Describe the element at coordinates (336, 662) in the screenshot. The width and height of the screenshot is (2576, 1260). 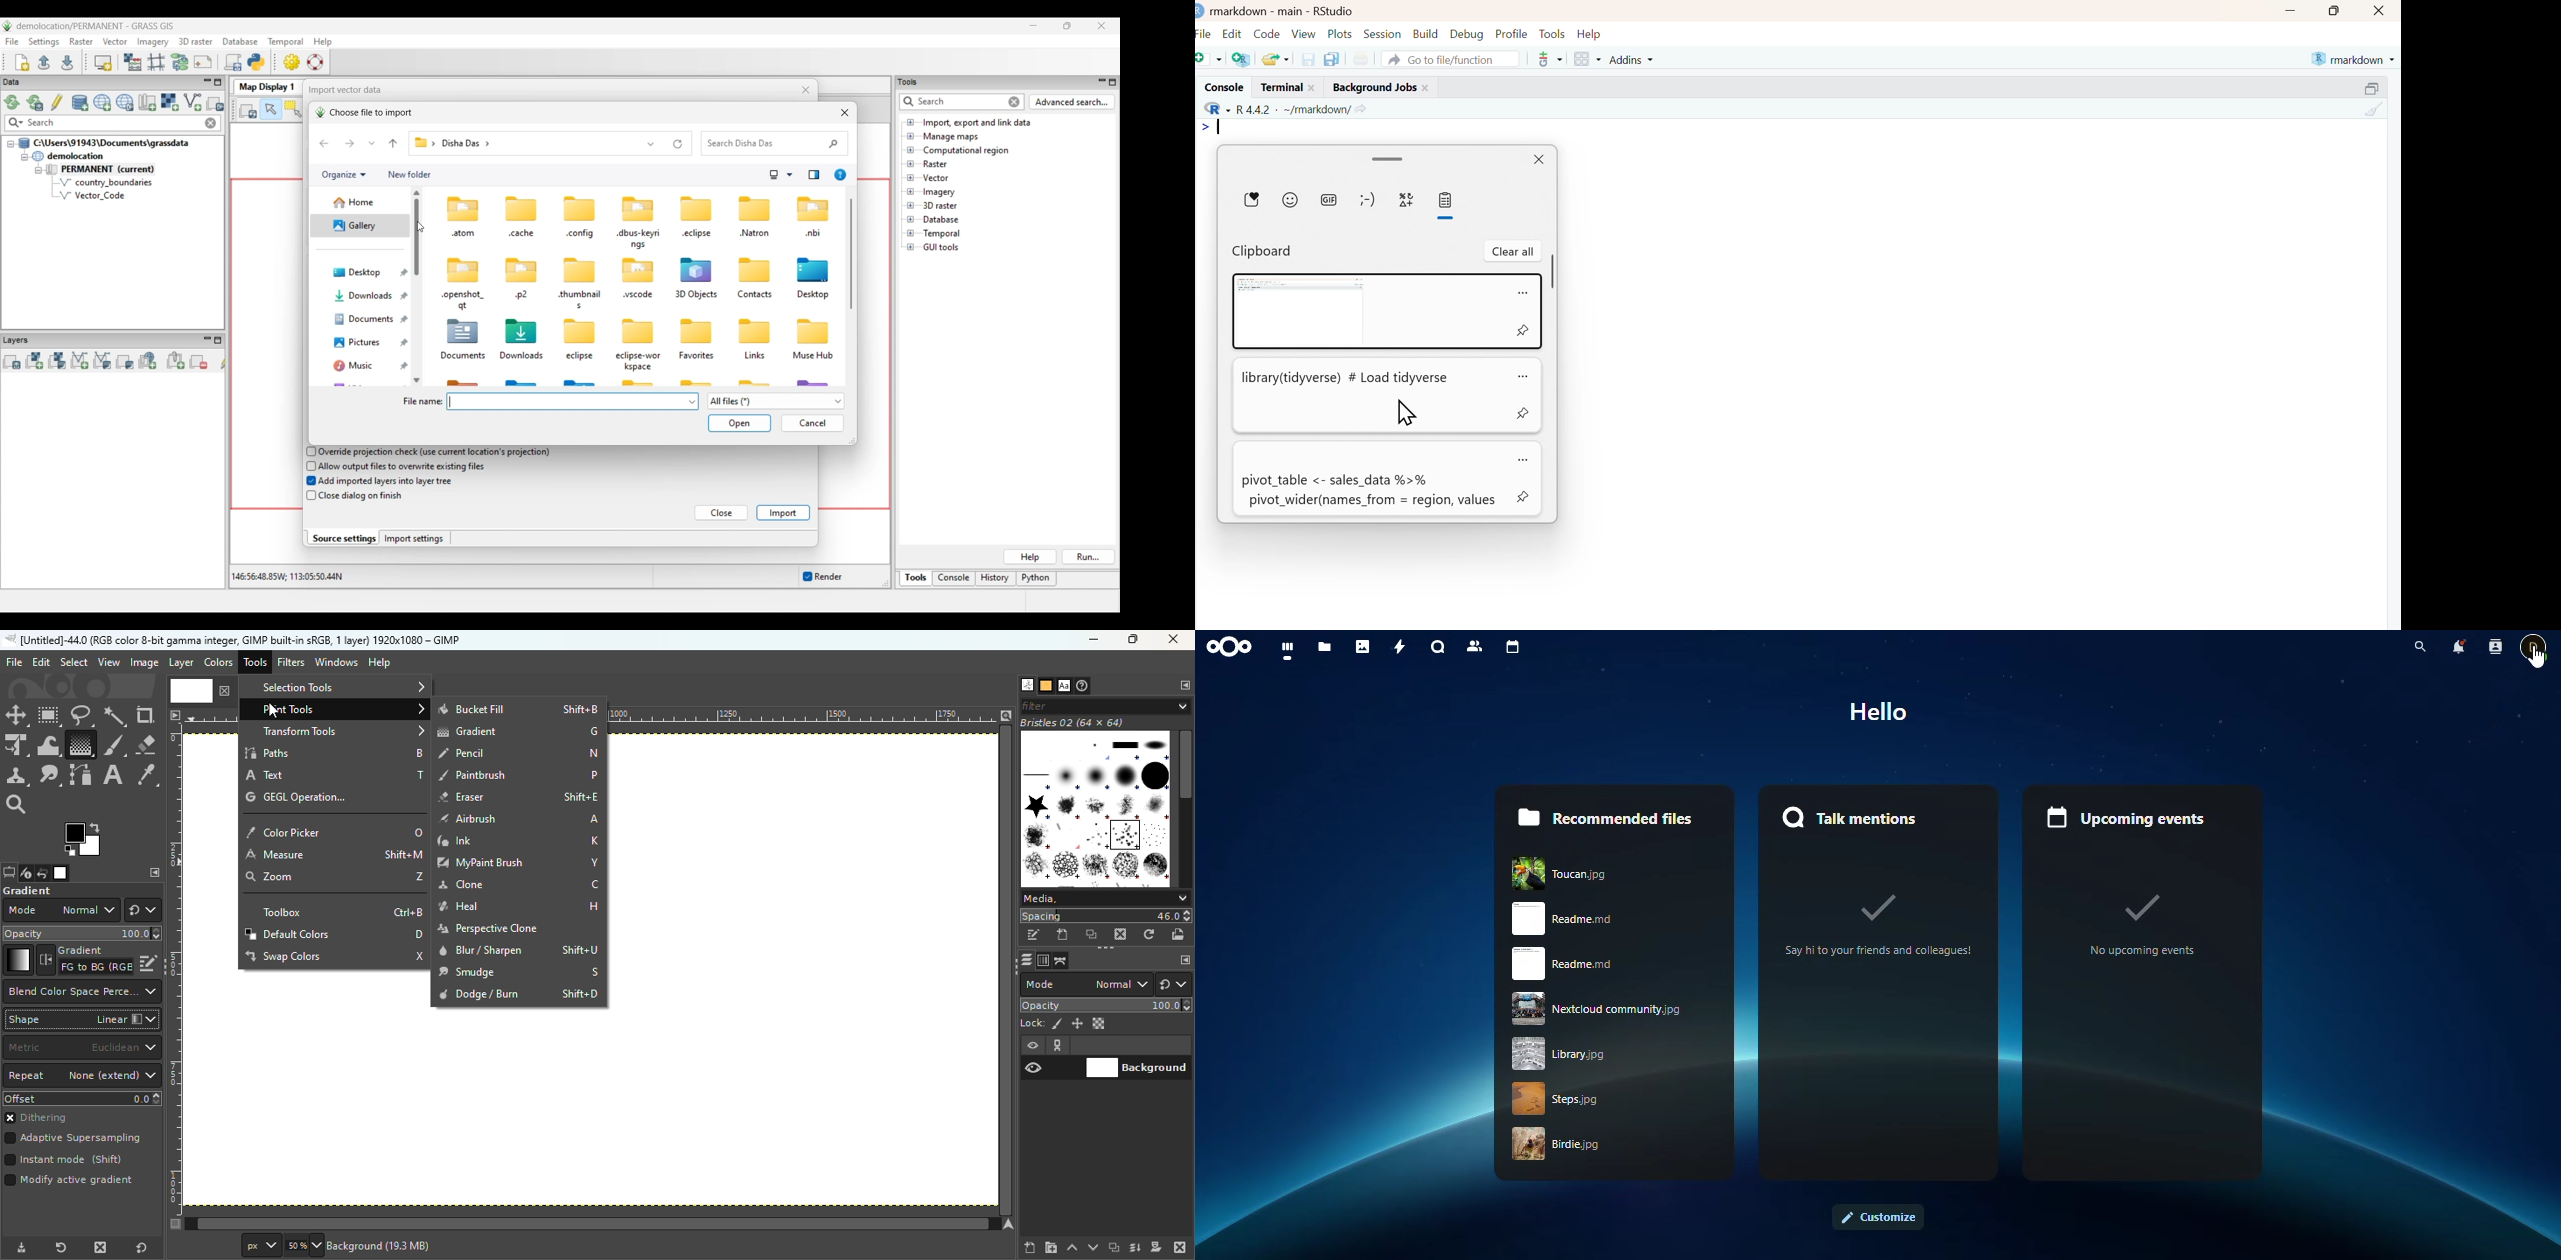
I see `Windows` at that location.